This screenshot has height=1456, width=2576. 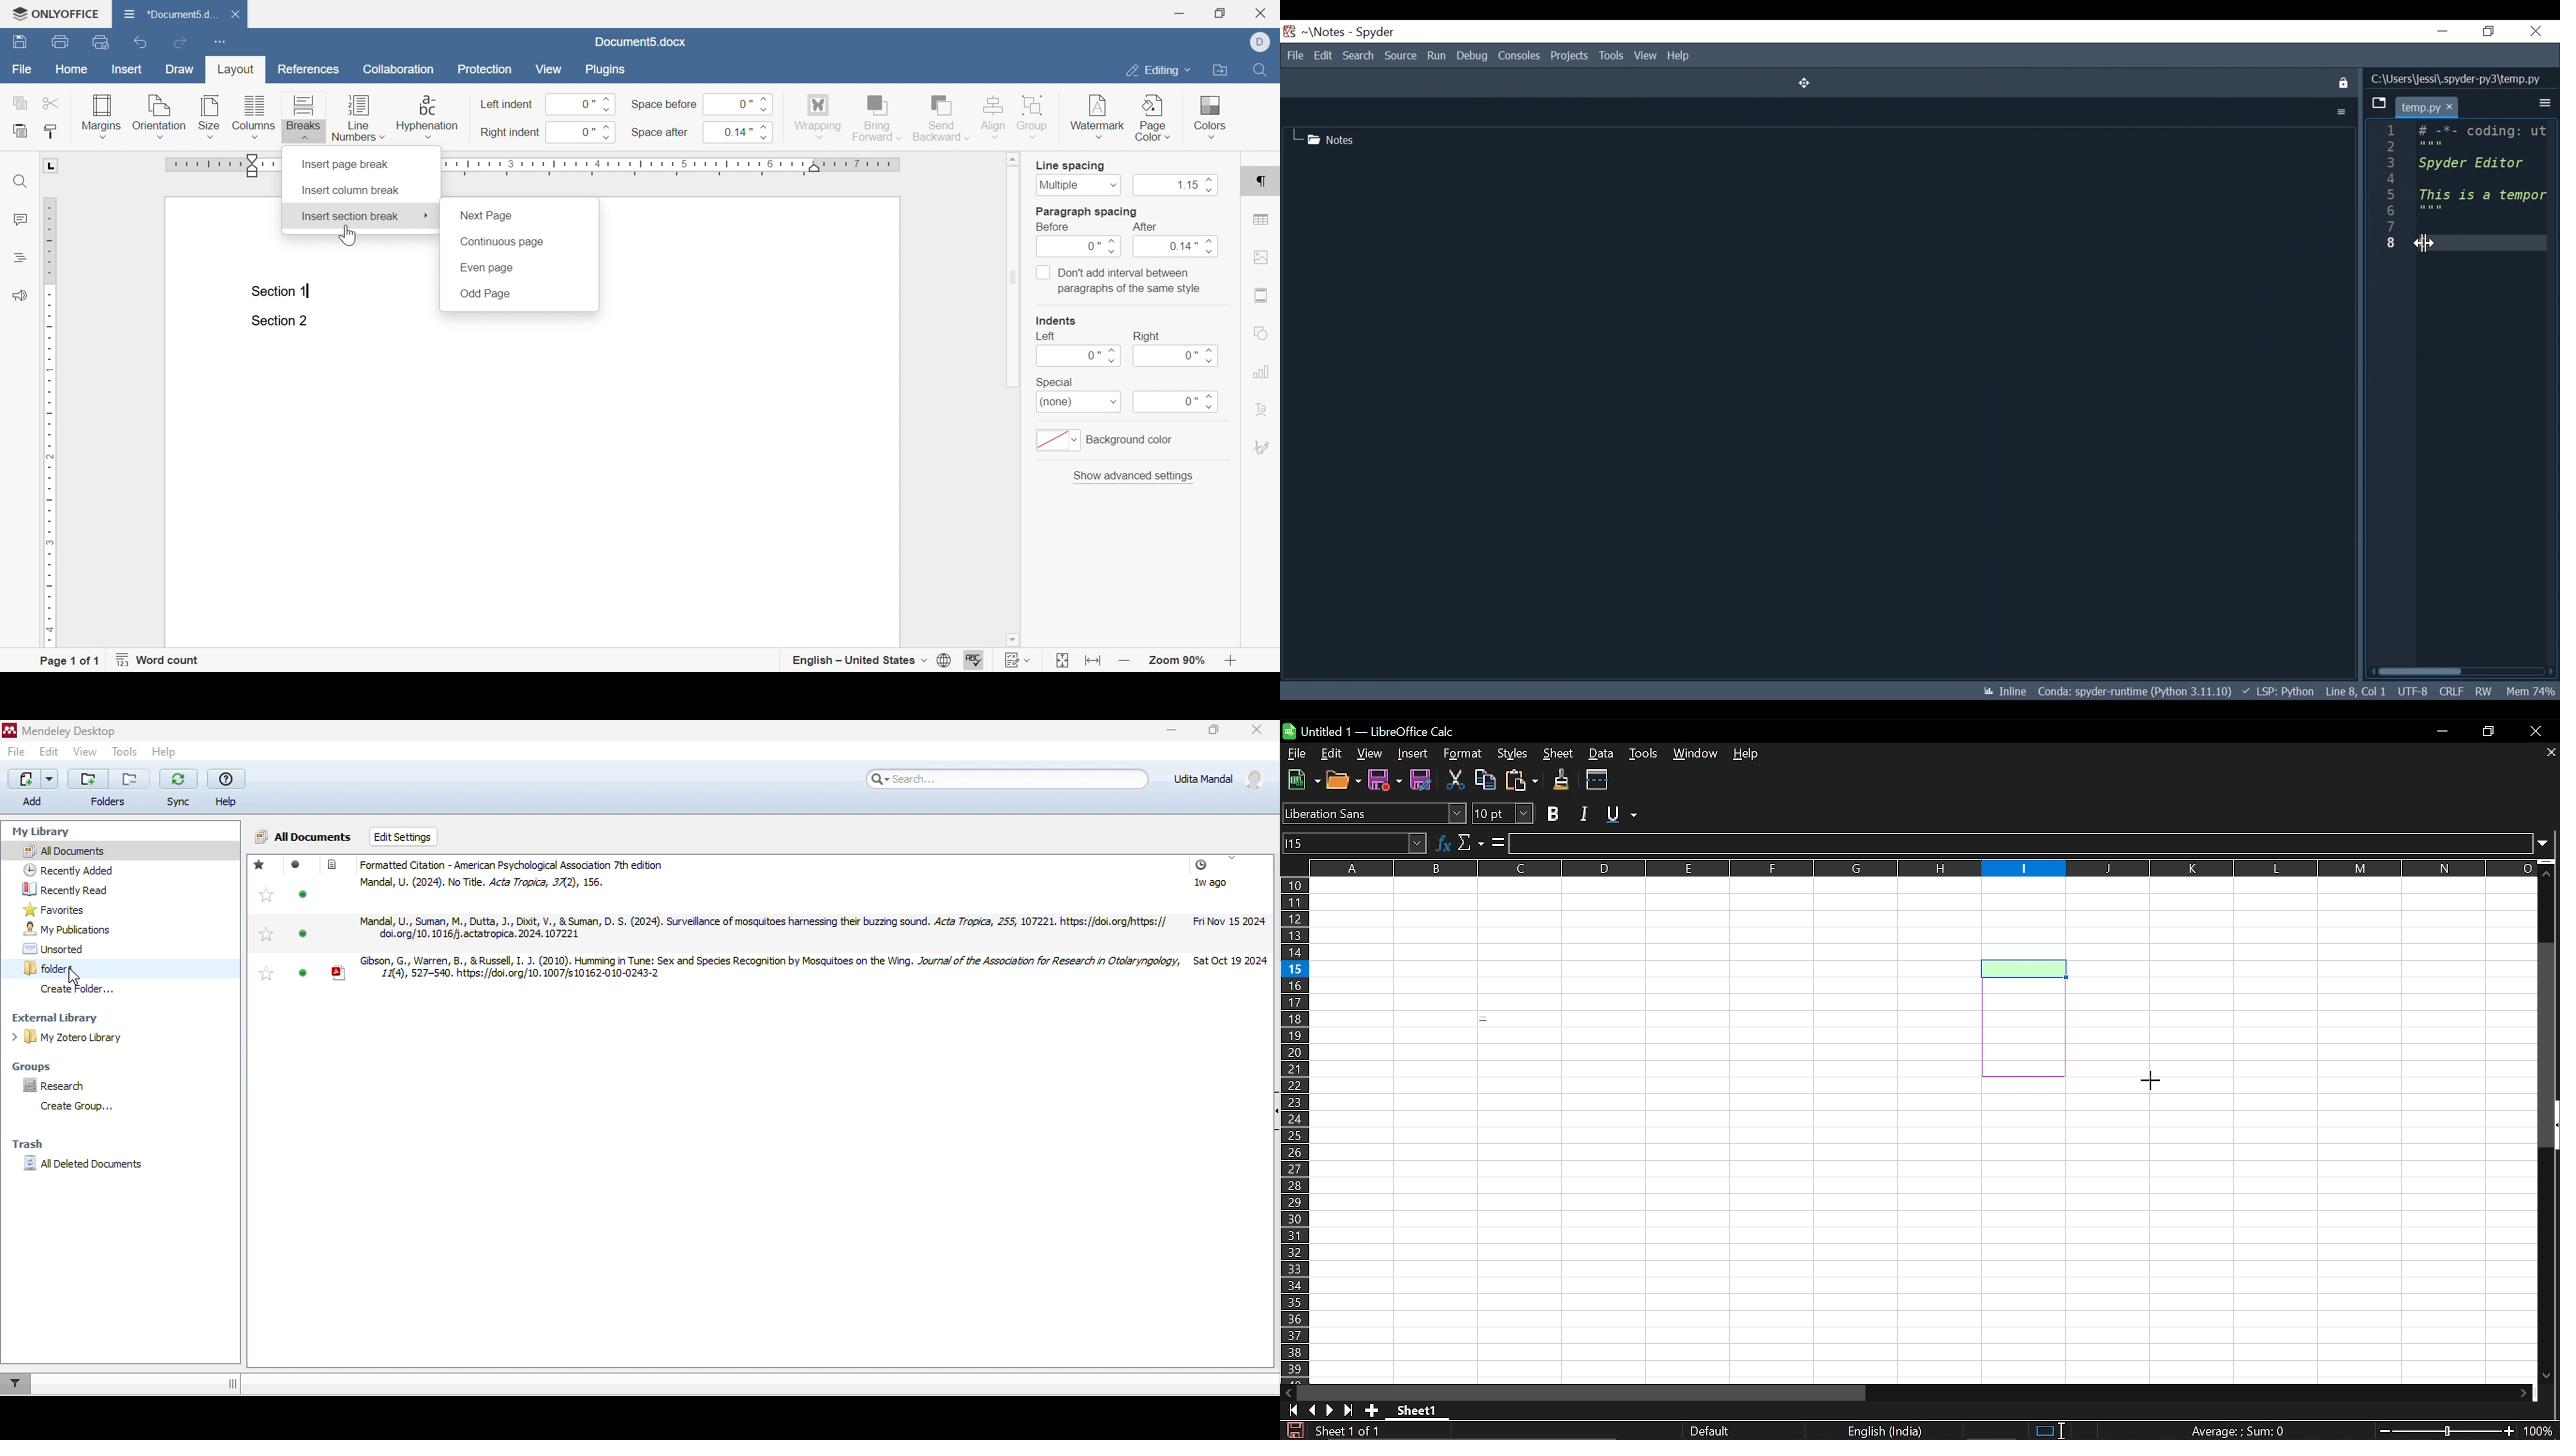 What do you see at coordinates (487, 216) in the screenshot?
I see `next page` at bounding box center [487, 216].